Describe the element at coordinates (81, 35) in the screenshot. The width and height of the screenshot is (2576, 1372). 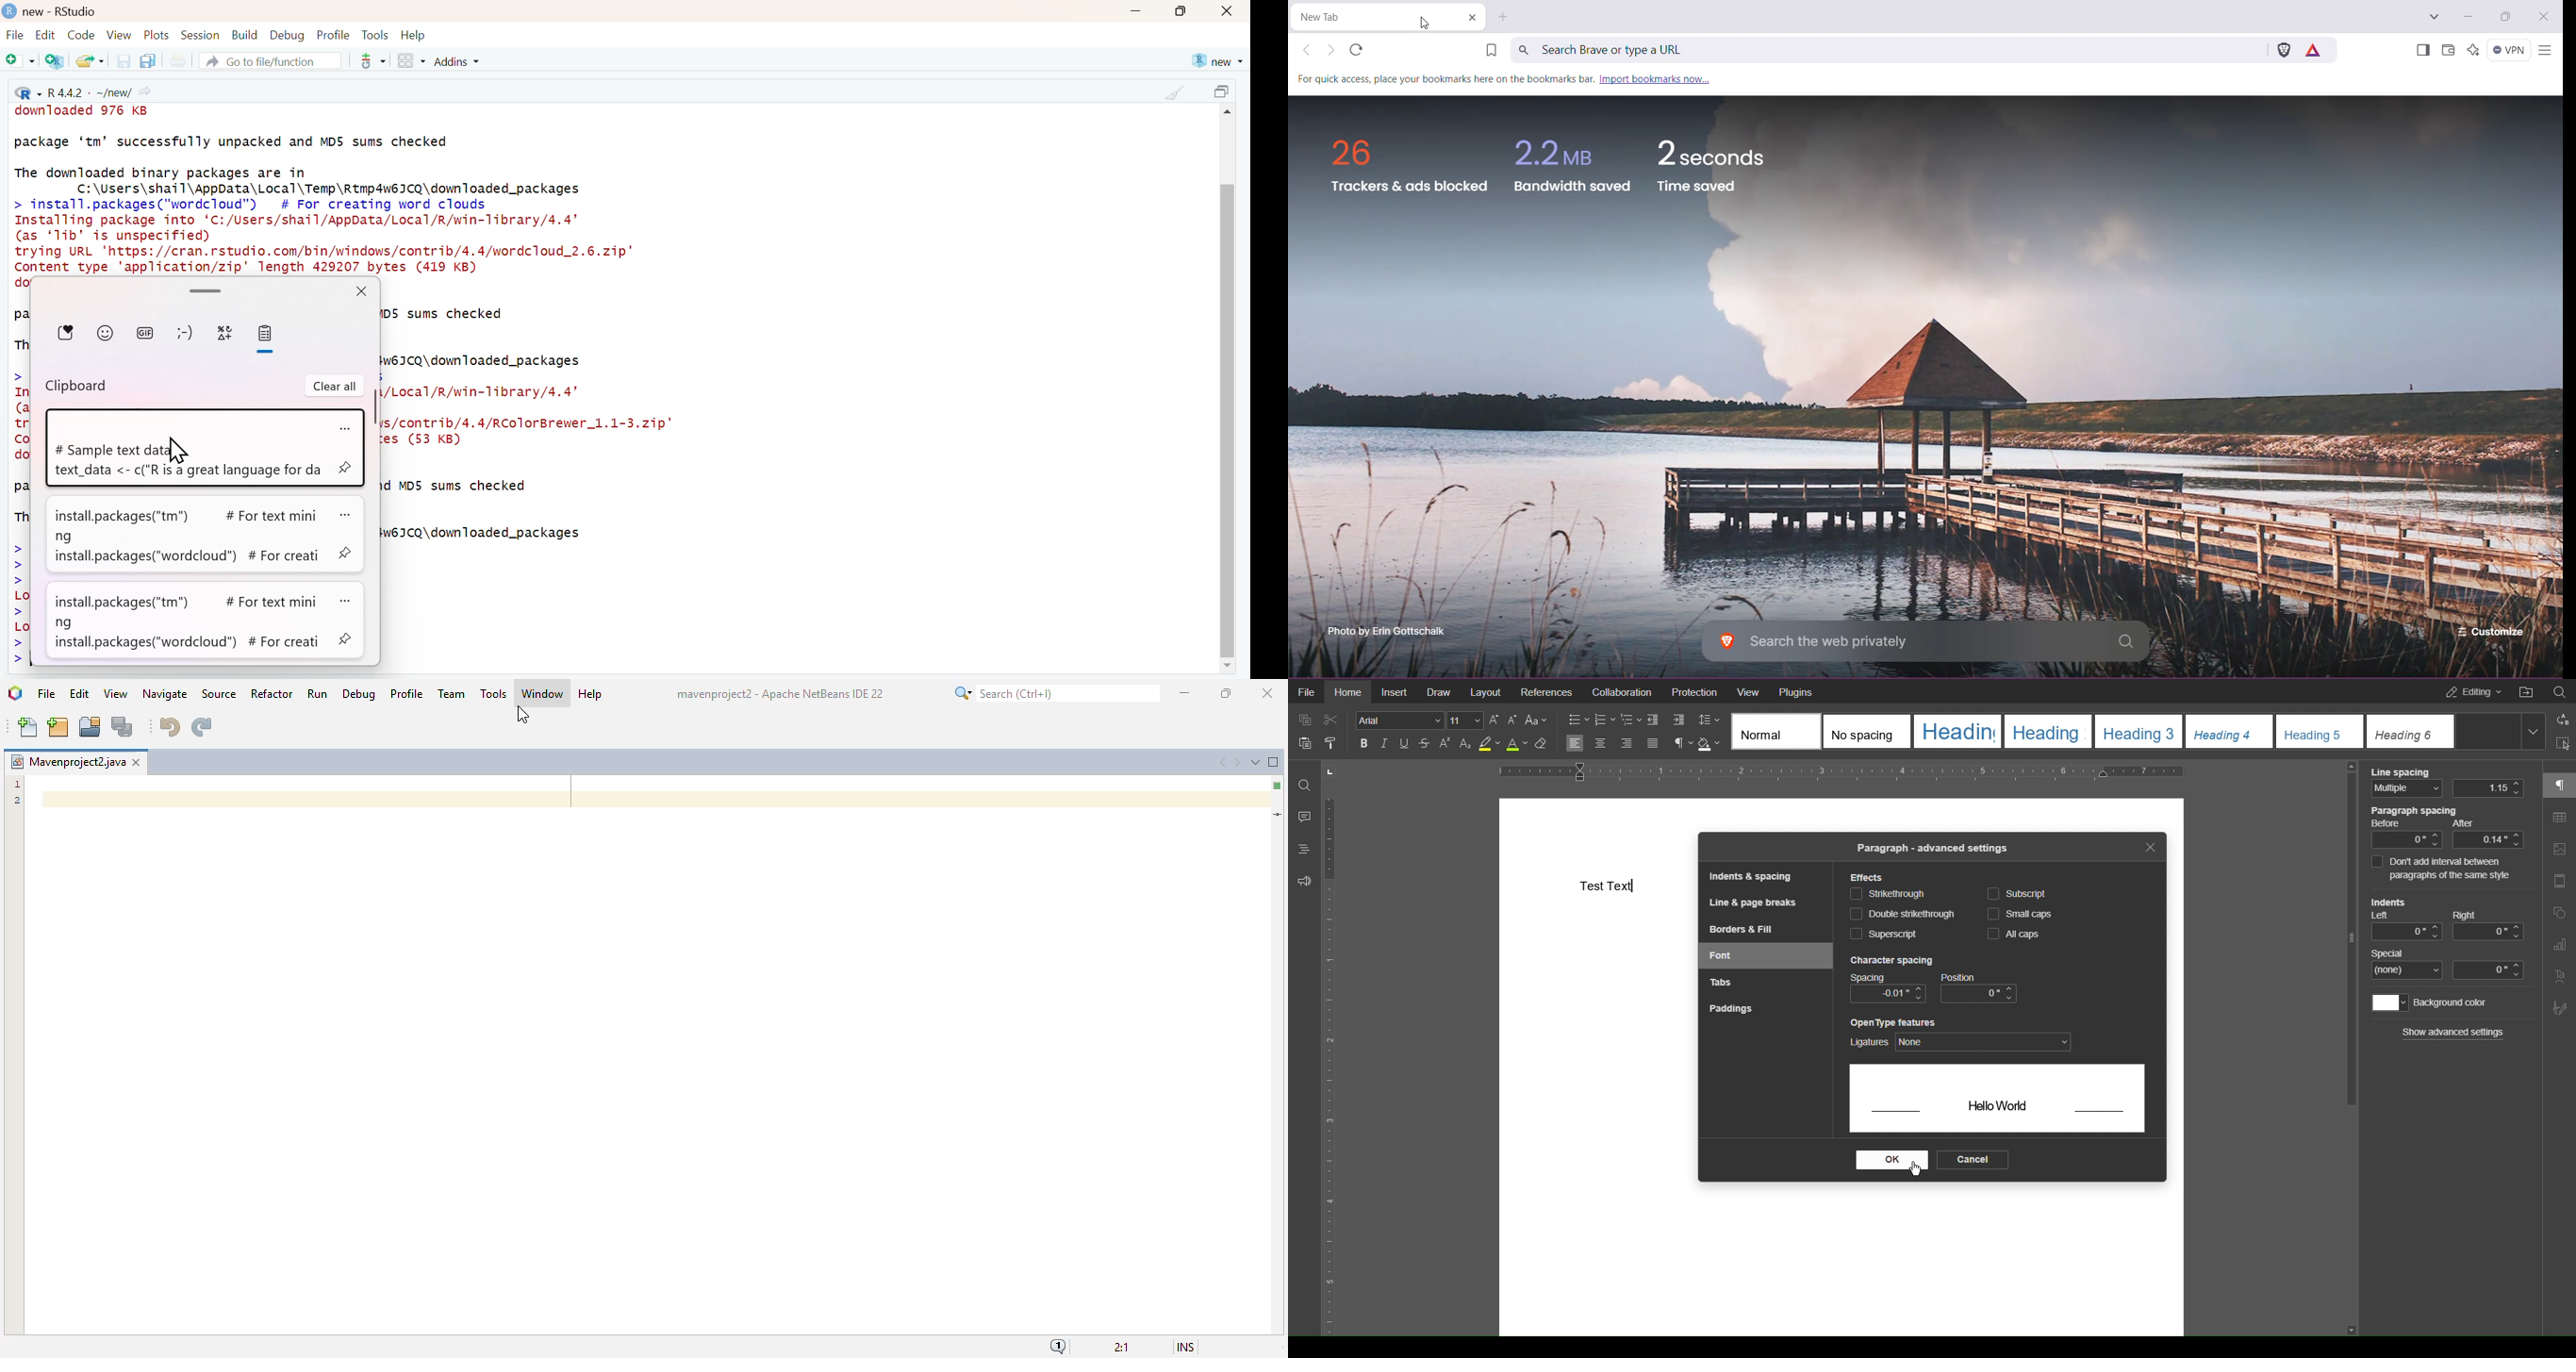
I see `Code` at that location.